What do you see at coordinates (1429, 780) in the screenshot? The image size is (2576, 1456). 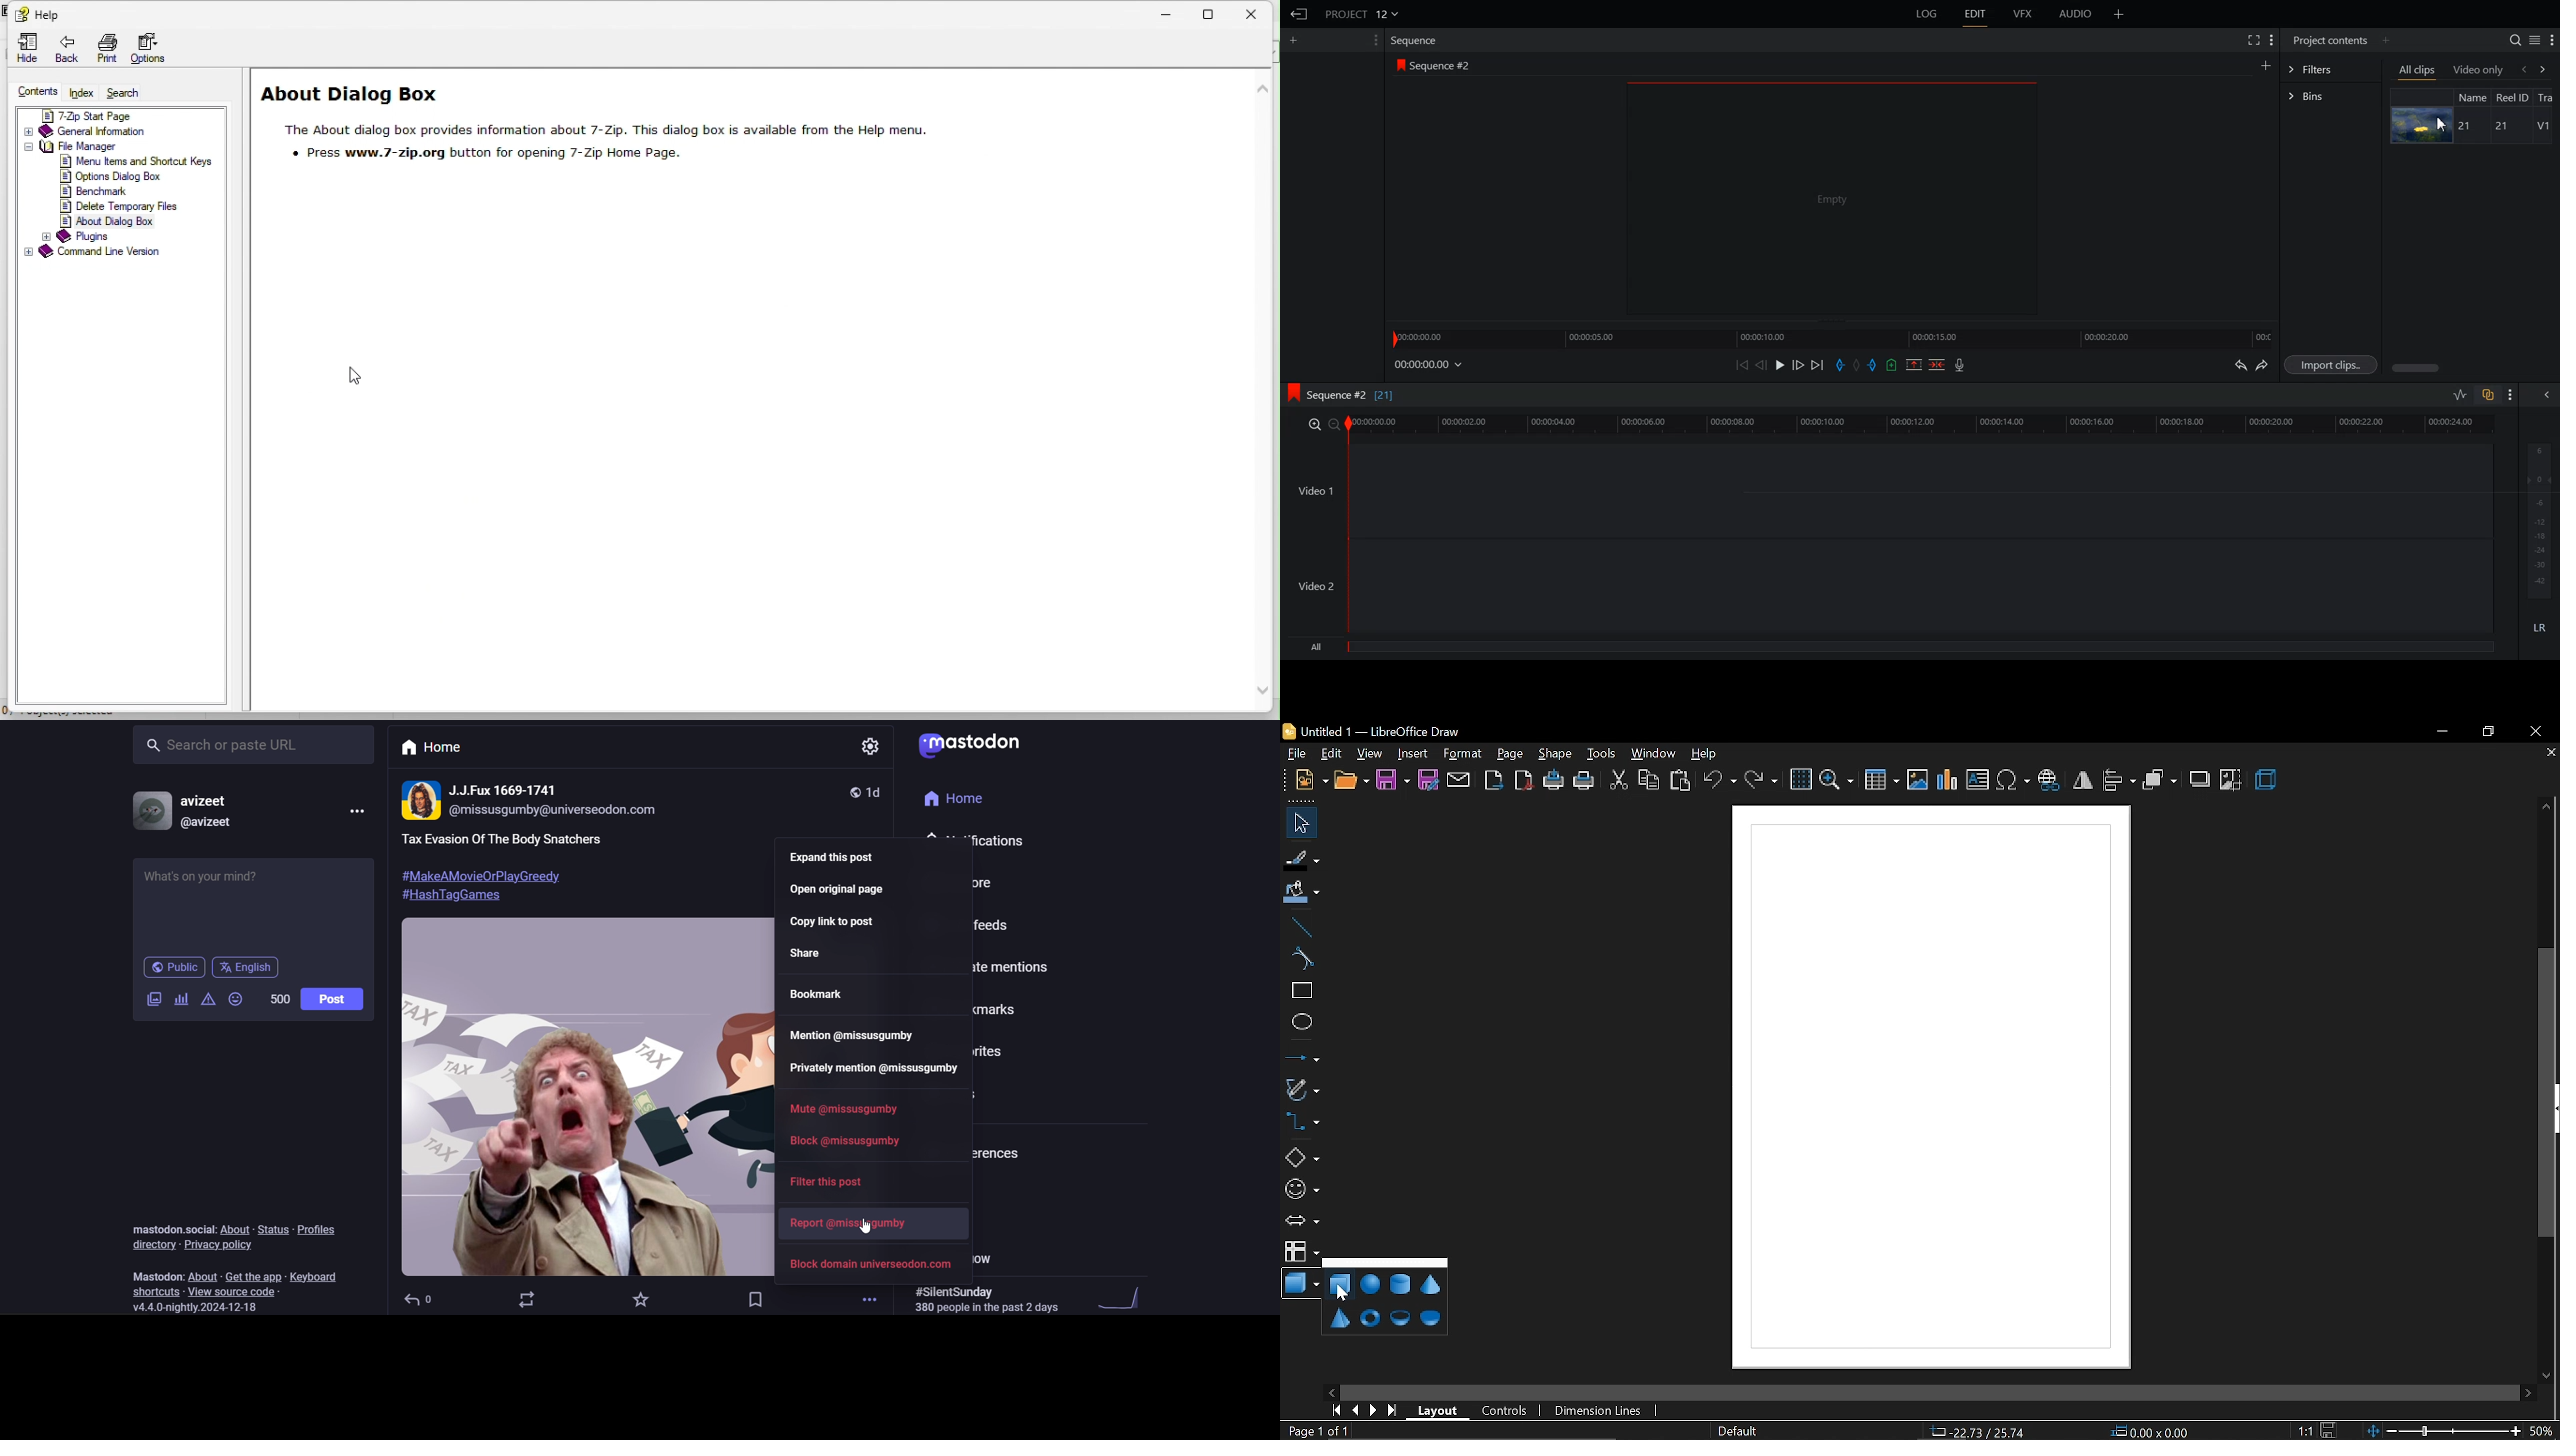 I see `save as` at bounding box center [1429, 780].